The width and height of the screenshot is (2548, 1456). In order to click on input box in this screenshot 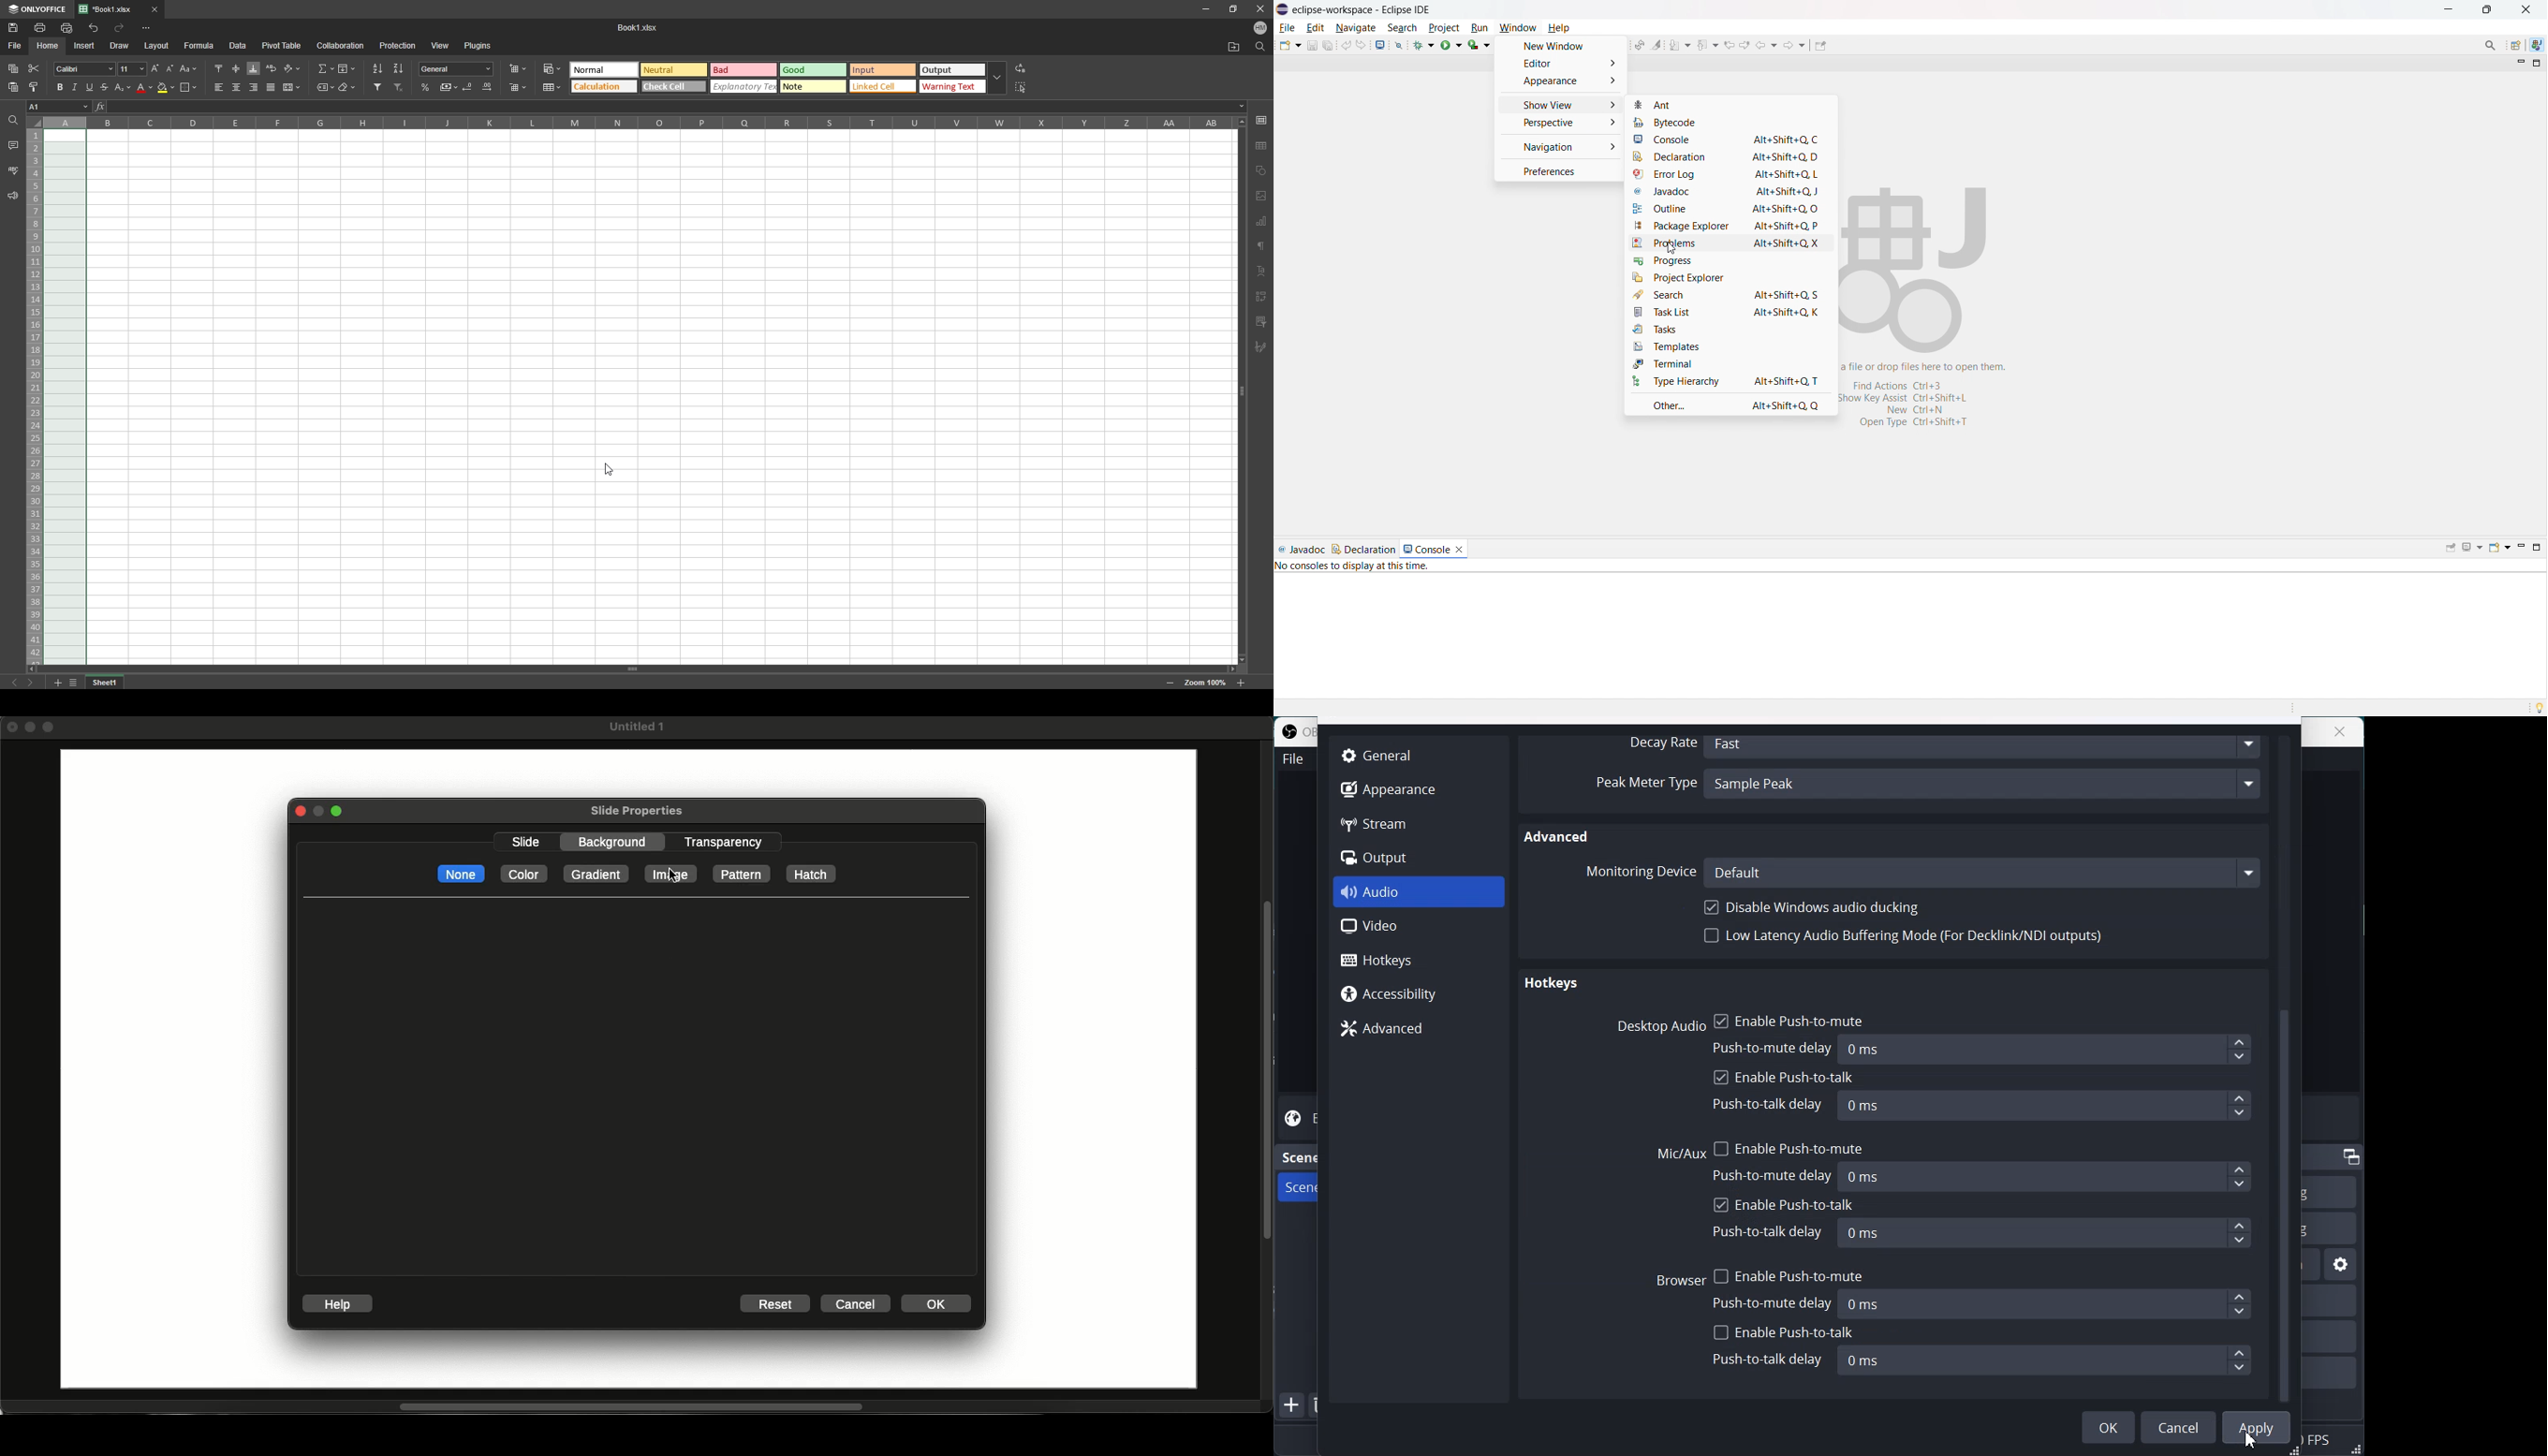, I will do `click(675, 107)`.